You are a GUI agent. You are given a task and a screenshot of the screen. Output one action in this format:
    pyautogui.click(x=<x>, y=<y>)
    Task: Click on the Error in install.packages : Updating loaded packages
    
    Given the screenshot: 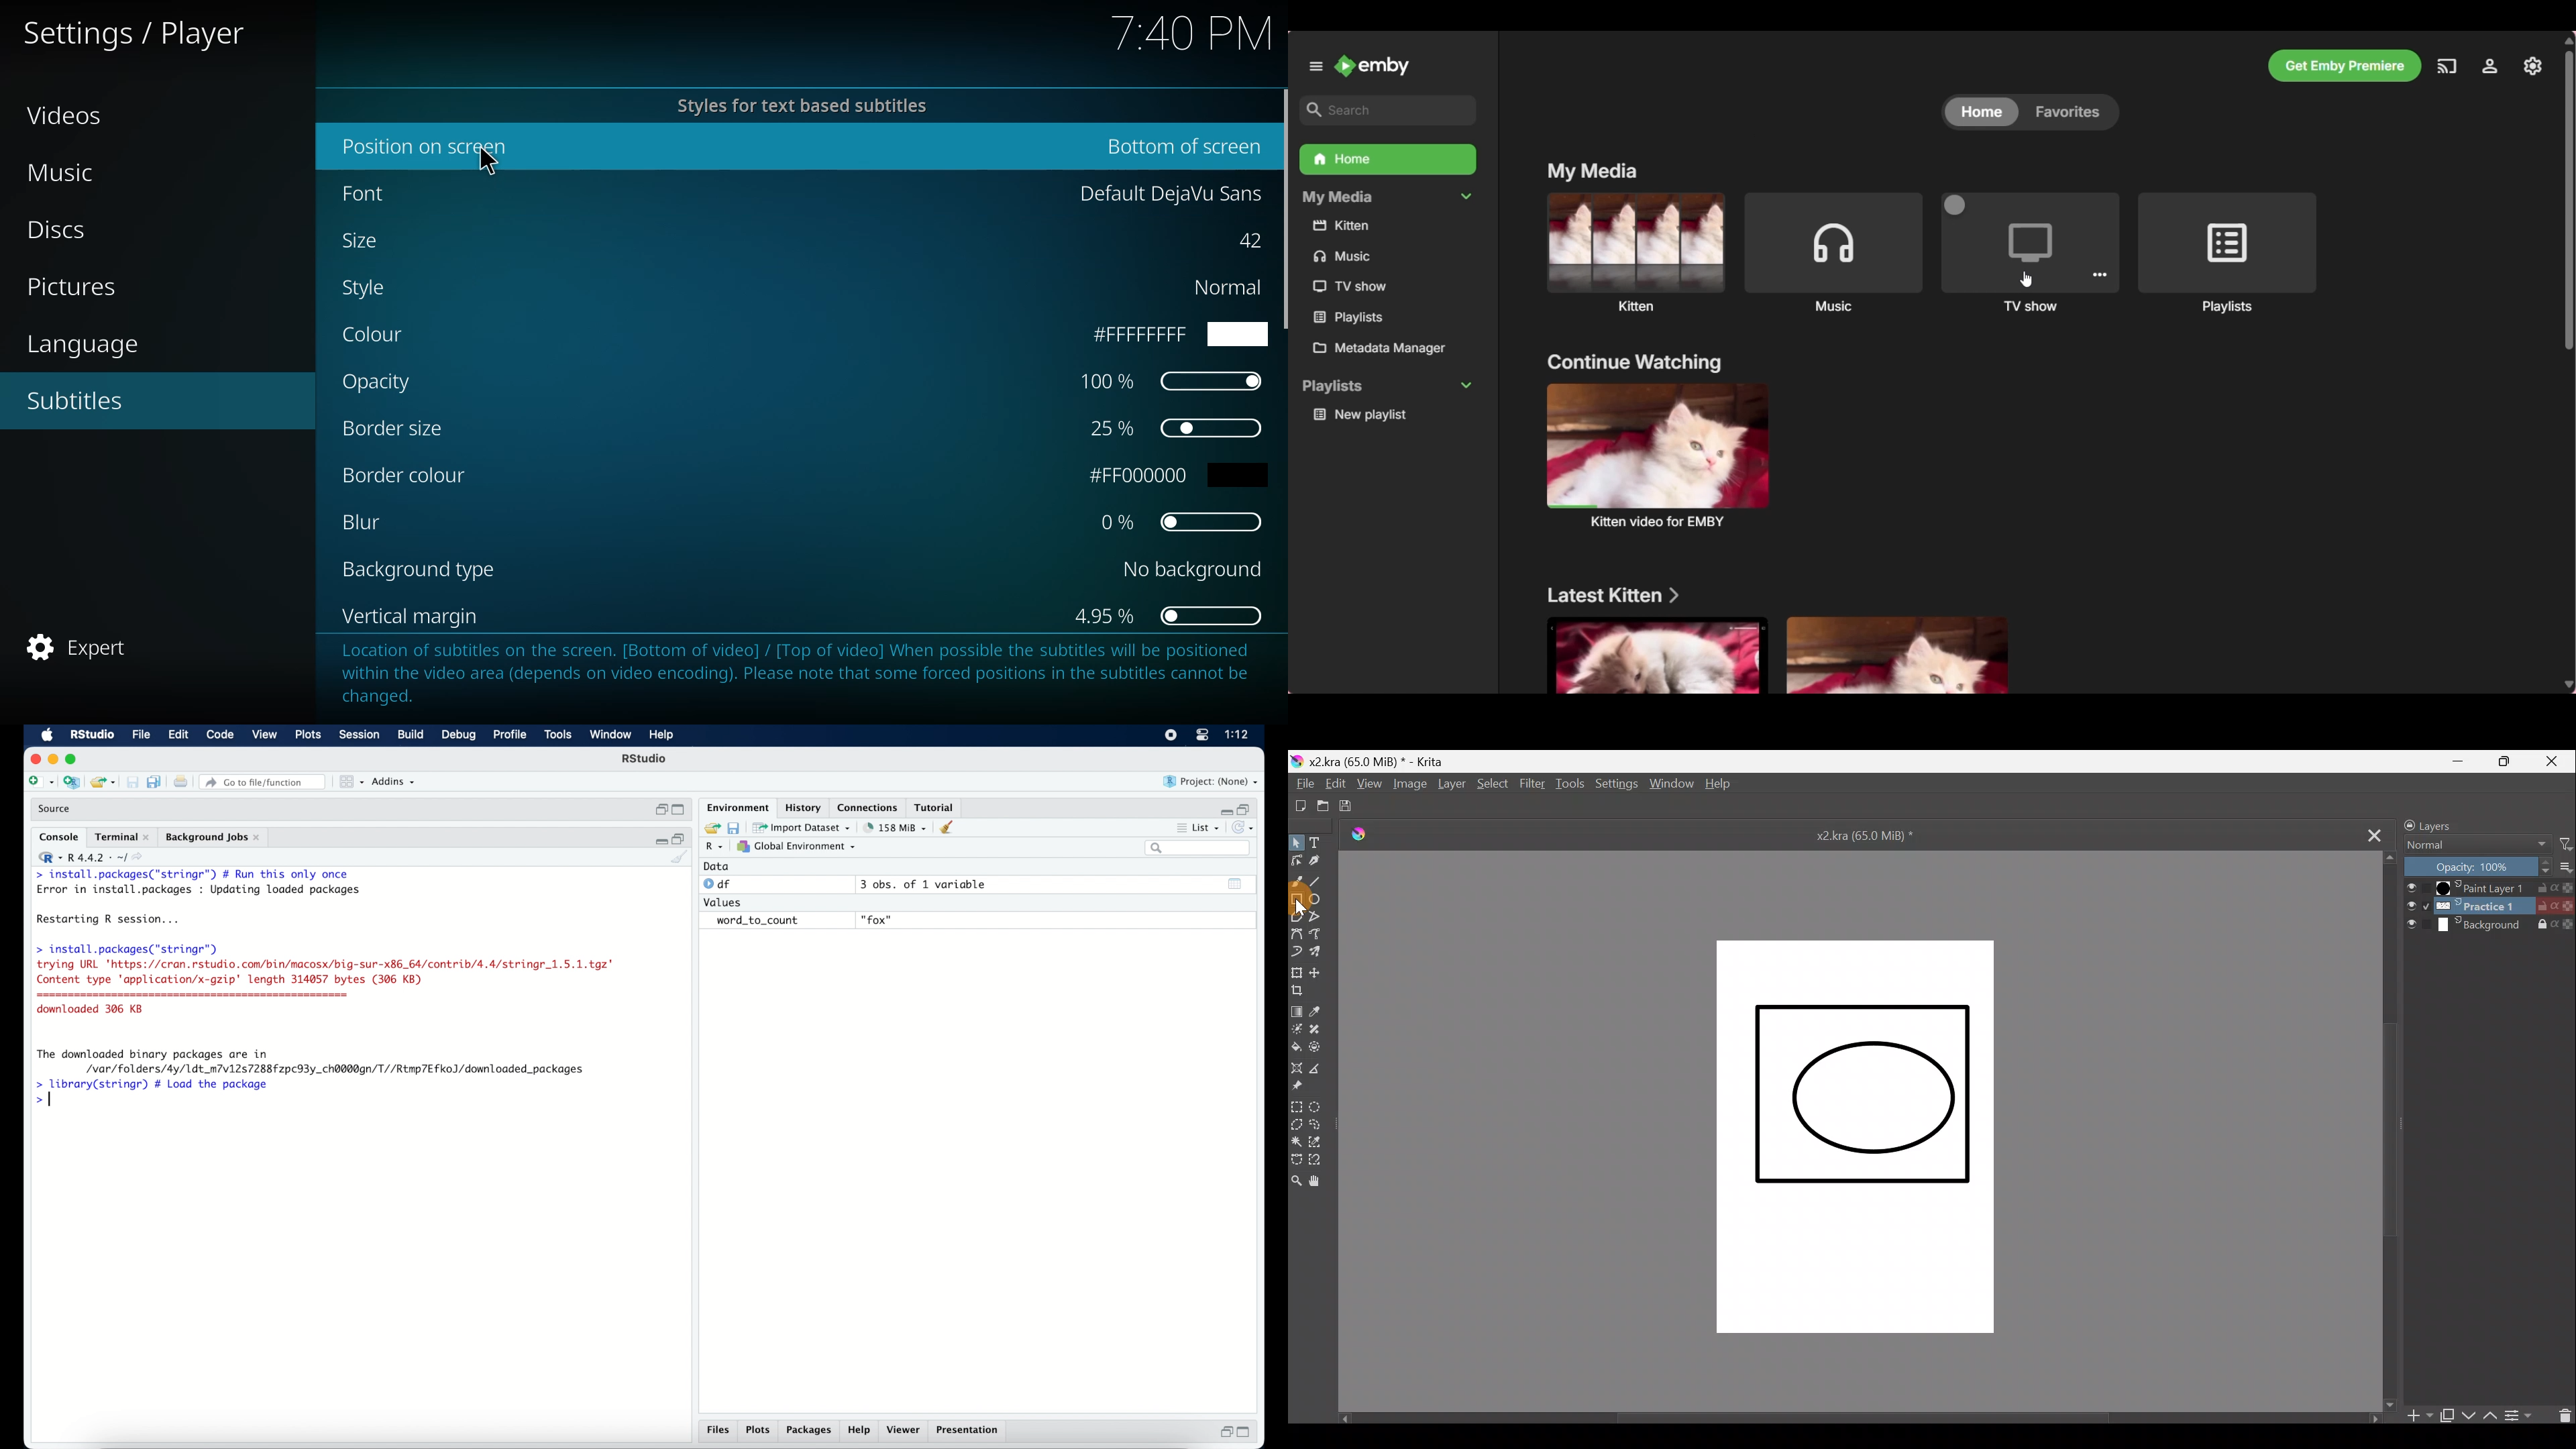 What is the action you would take?
    pyautogui.click(x=199, y=890)
    